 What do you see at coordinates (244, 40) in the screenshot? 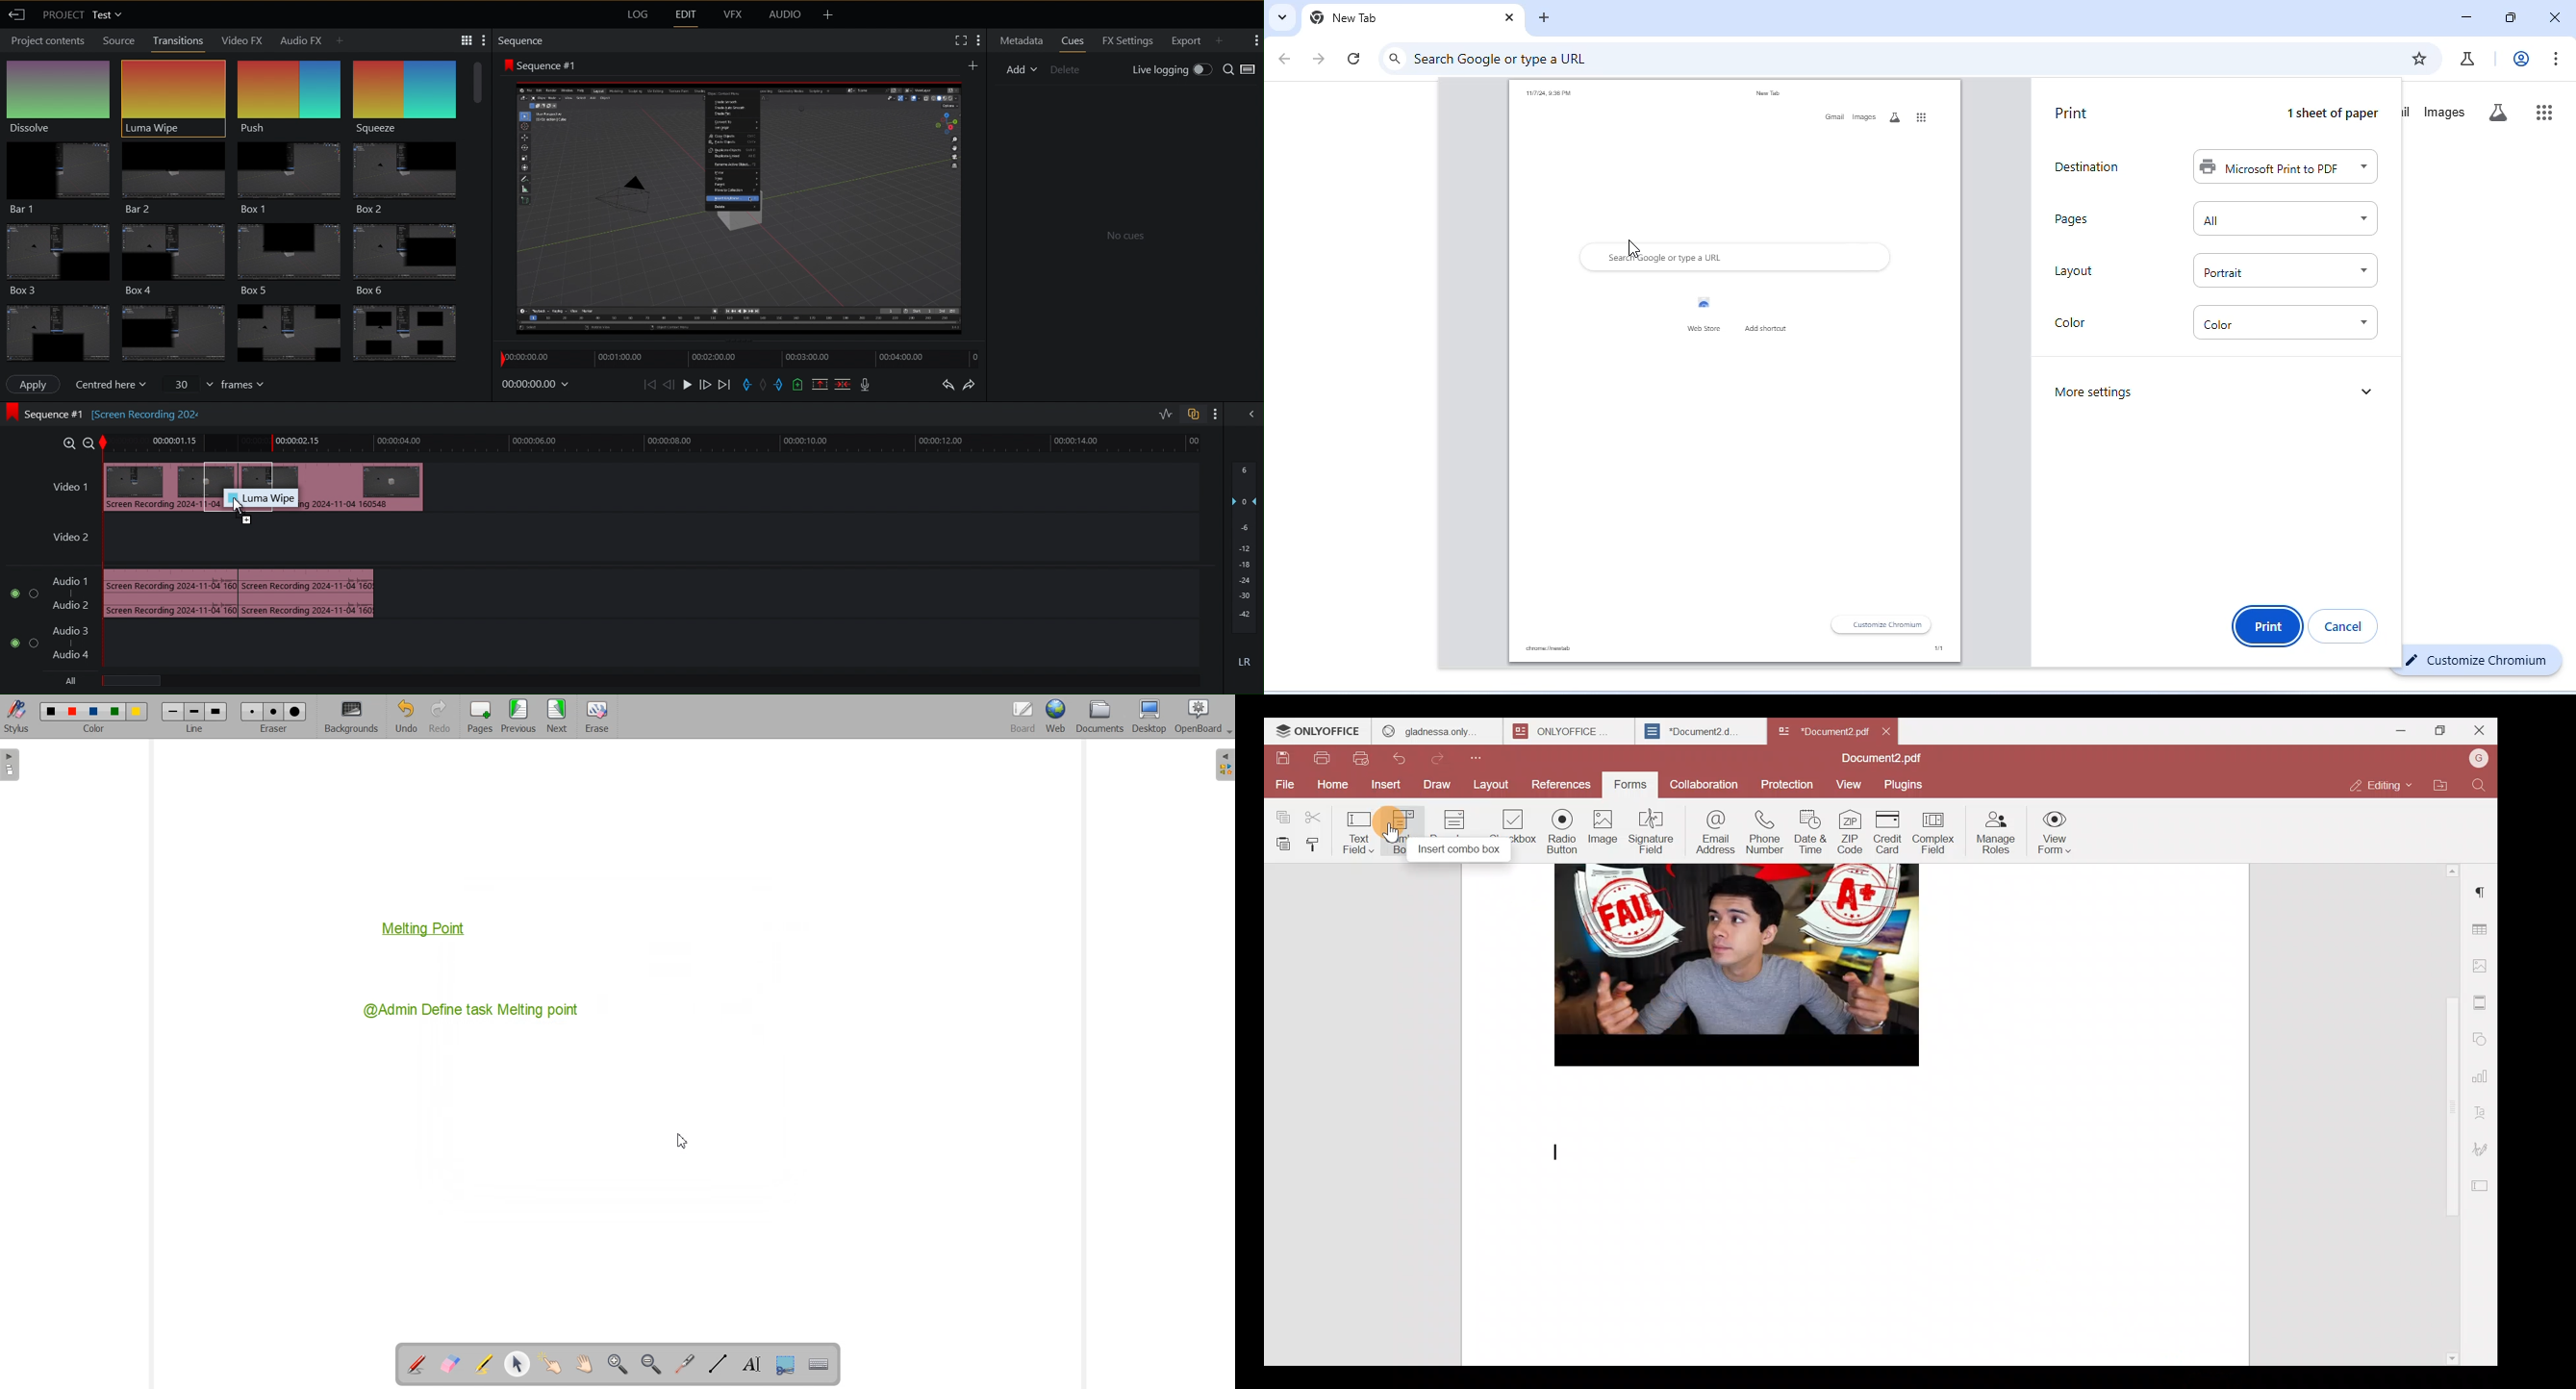
I see `Video FX` at bounding box center [244, 40].